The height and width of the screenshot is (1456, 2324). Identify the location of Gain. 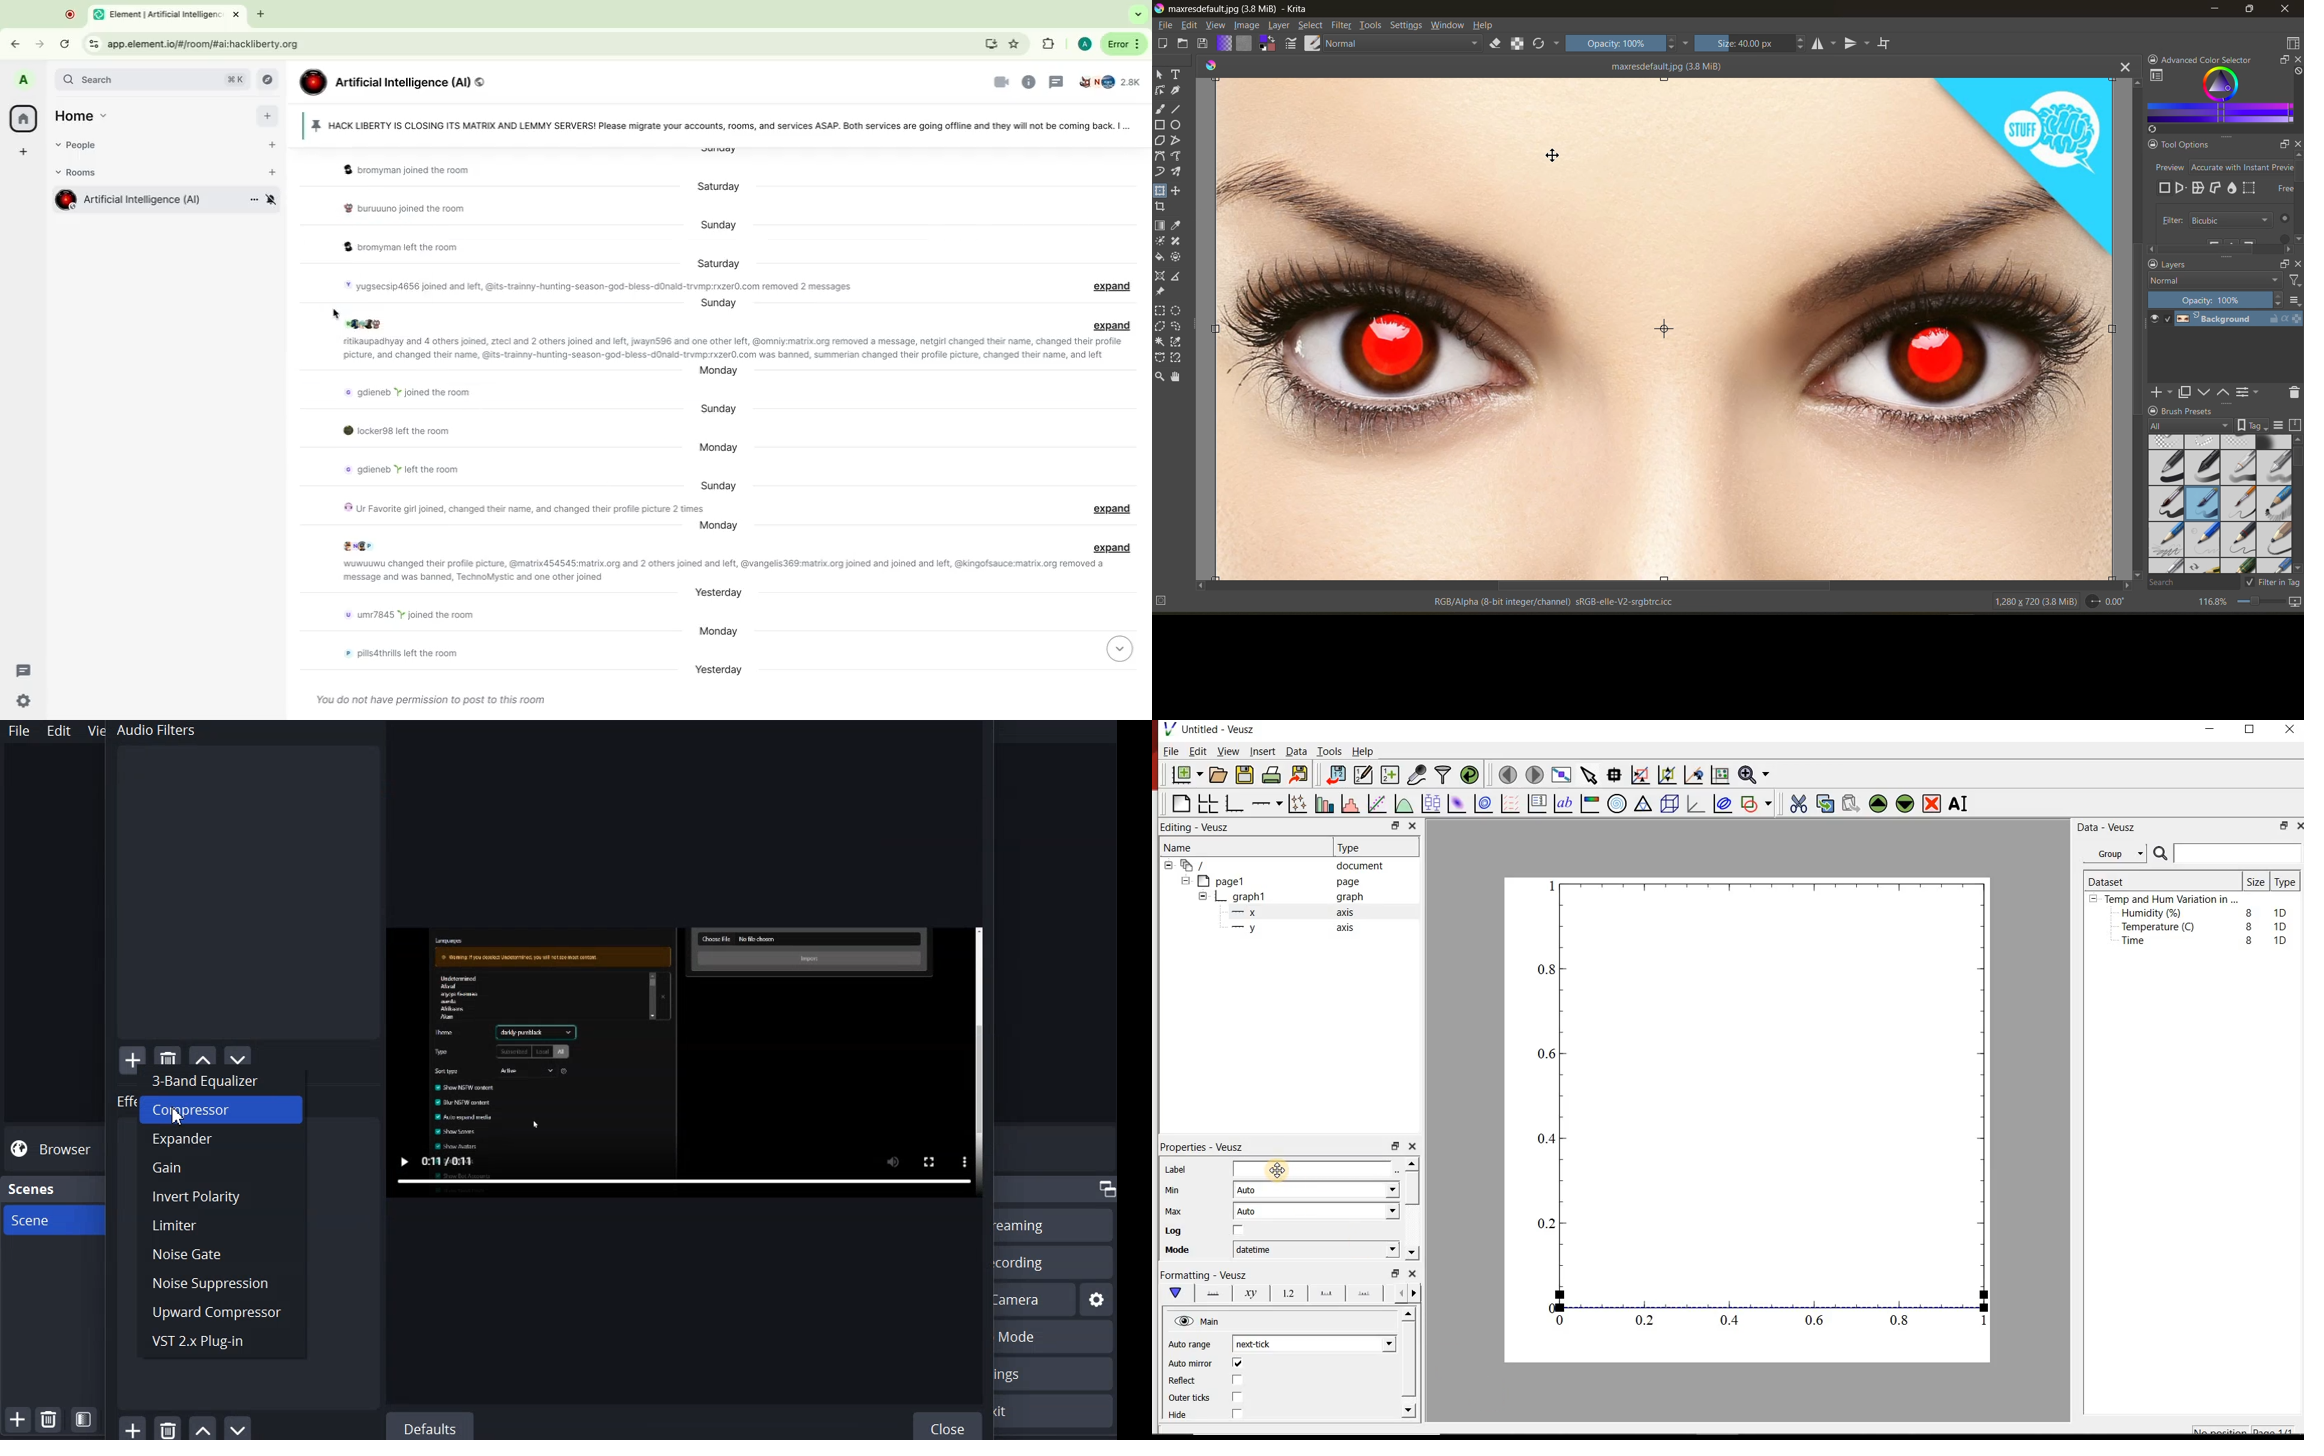
(221, 1168).